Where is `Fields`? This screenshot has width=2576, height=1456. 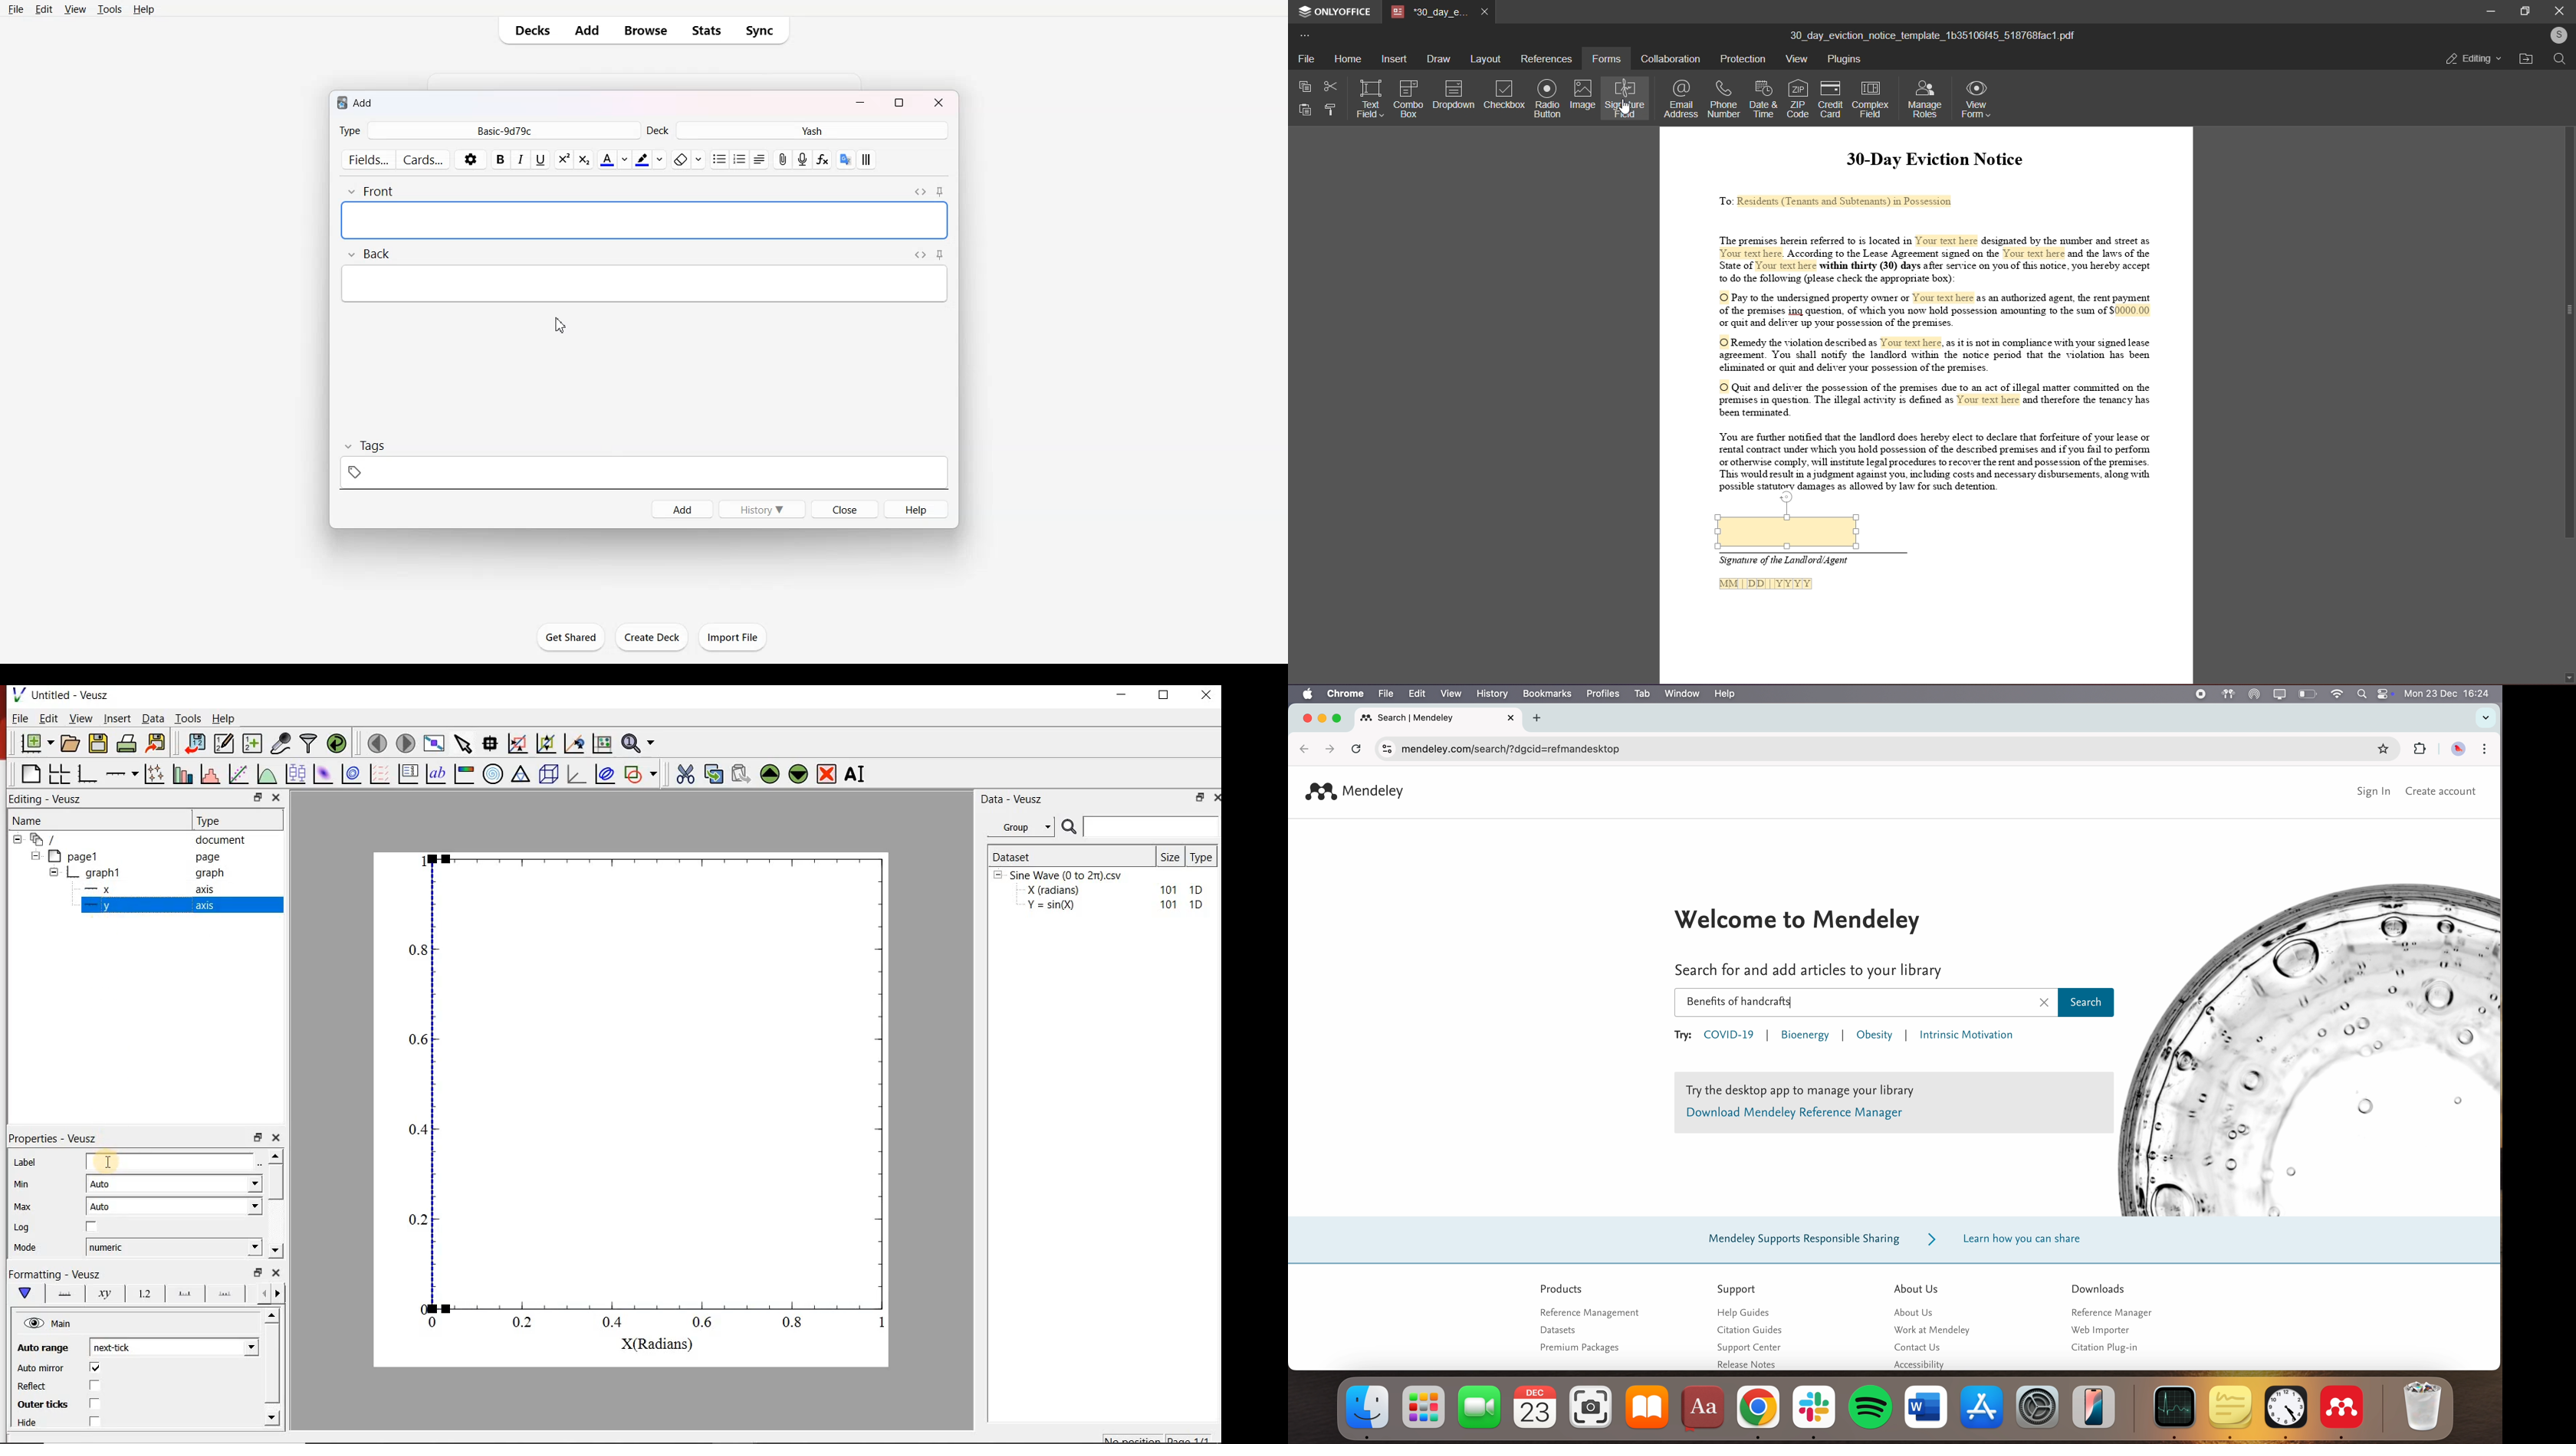 Fields is located at coordinates (366, 159).